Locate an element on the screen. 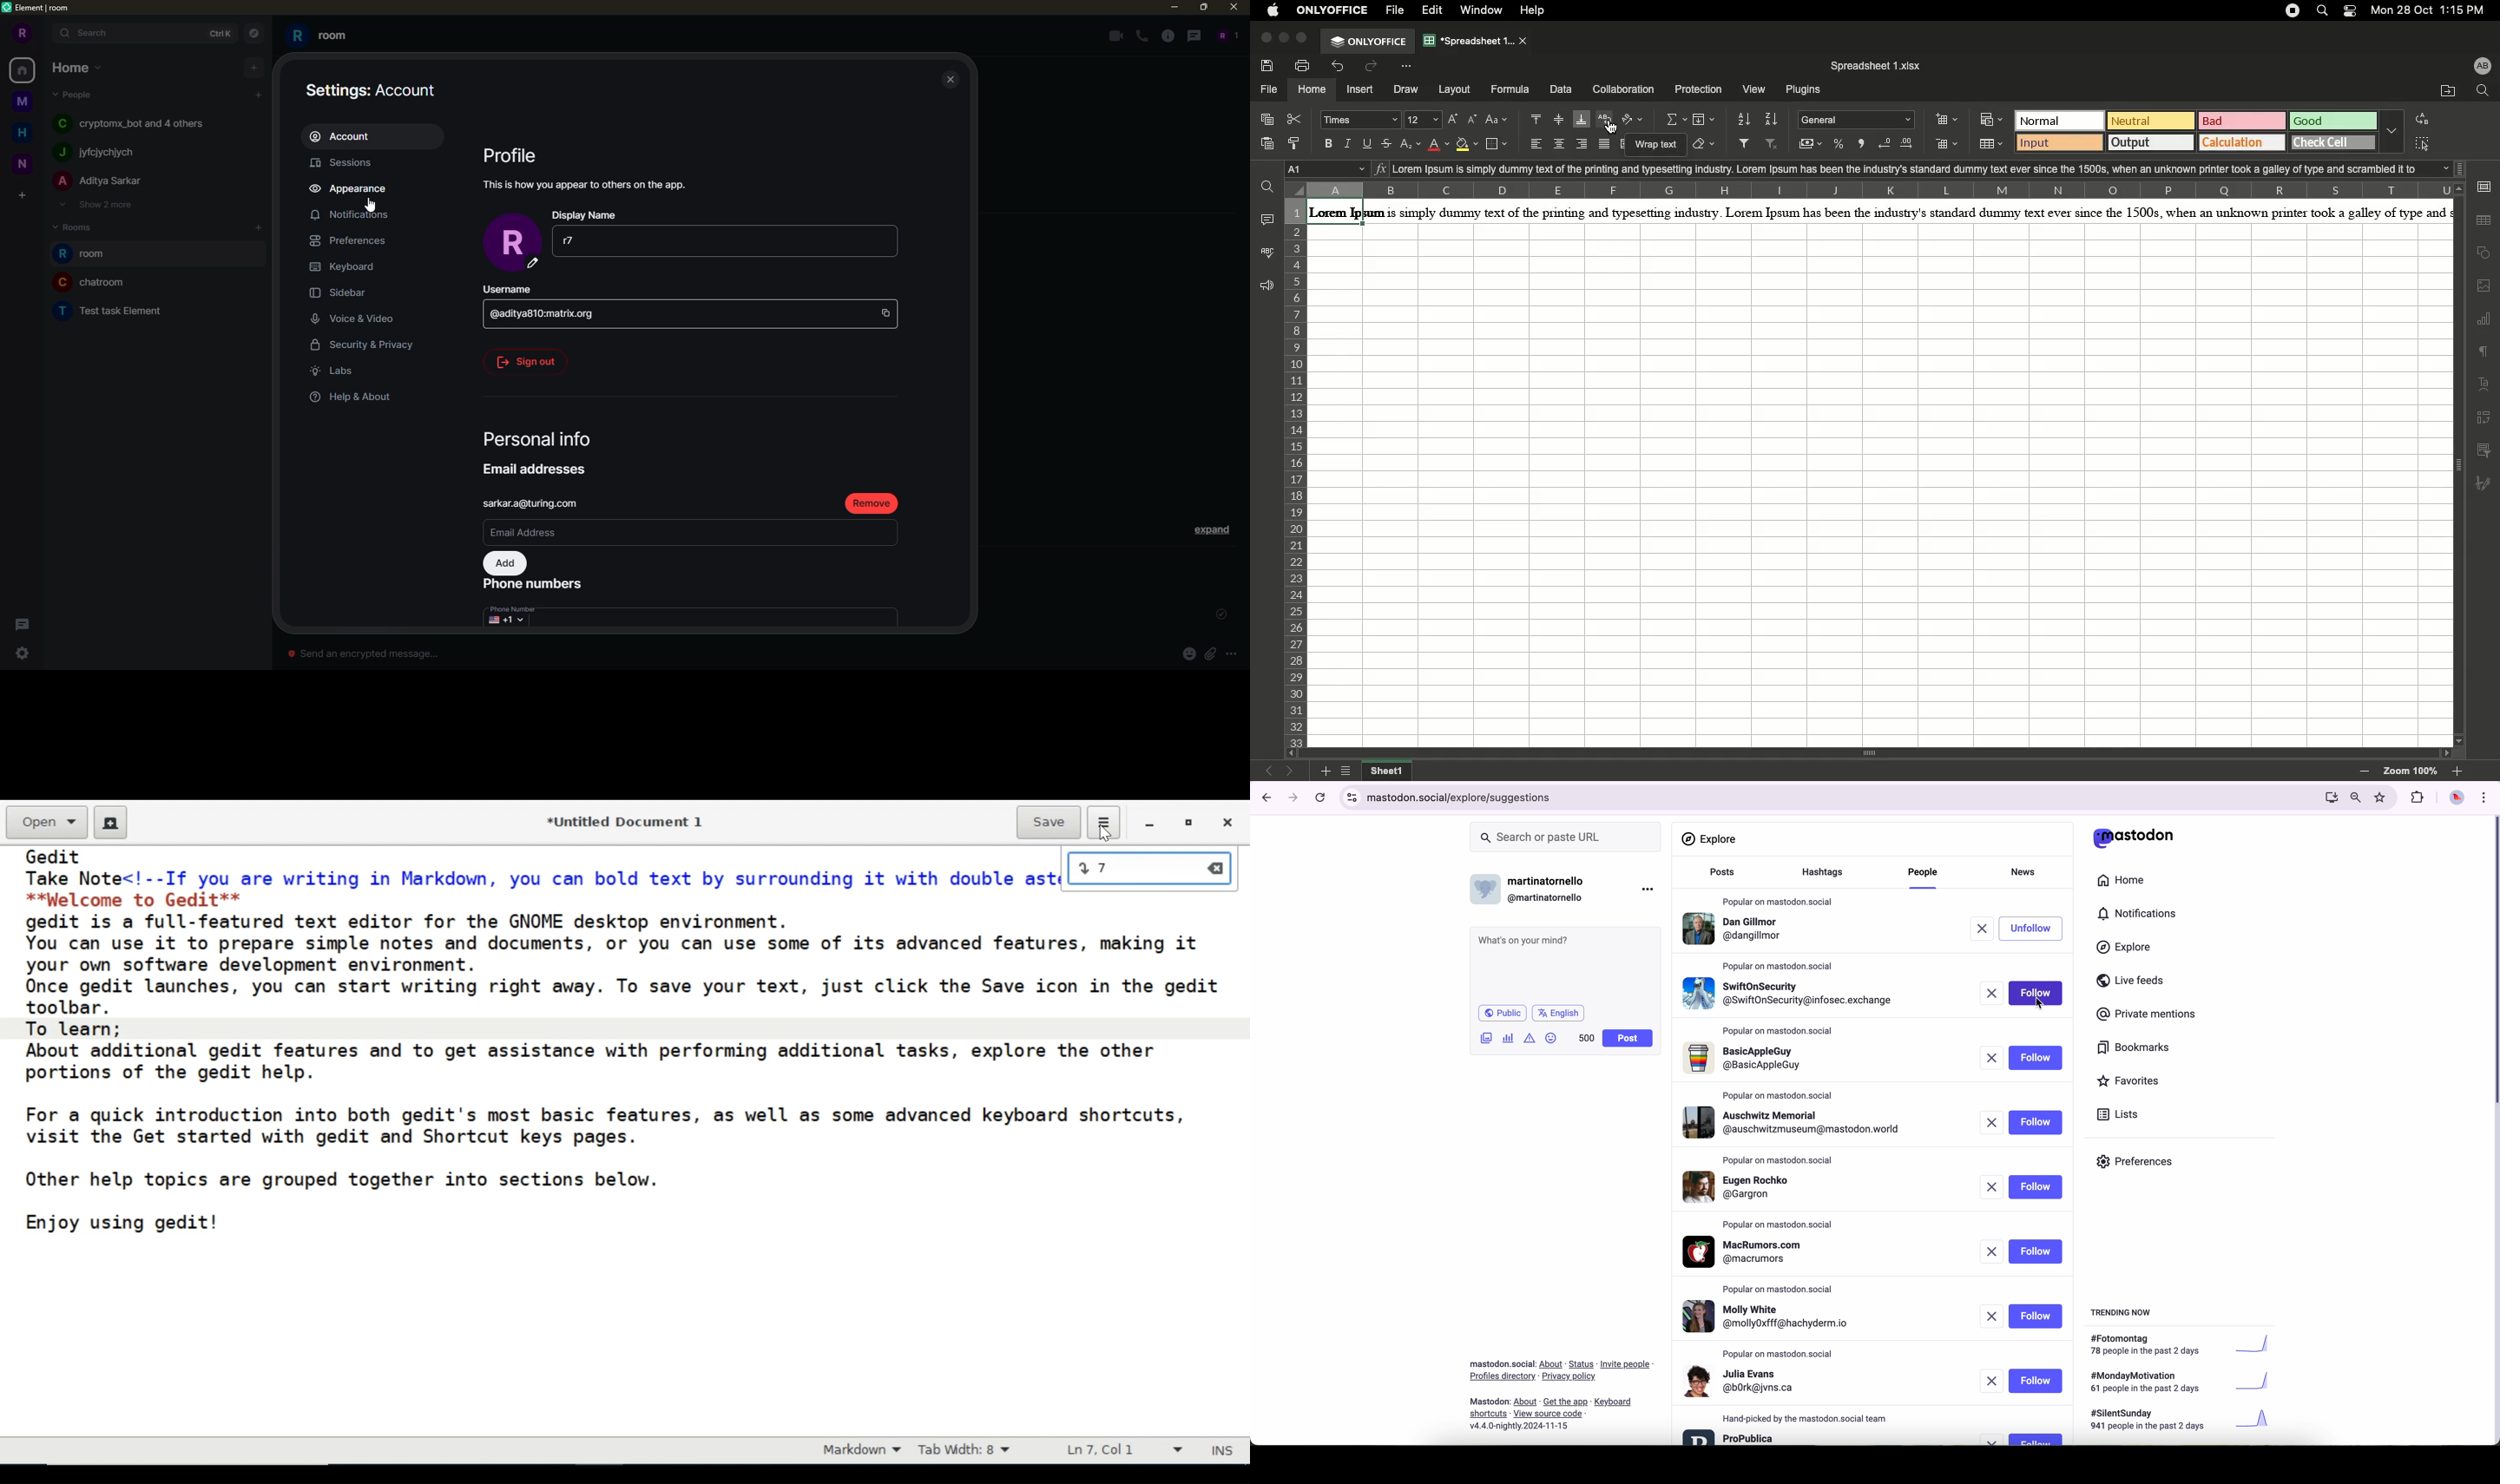  #fotomontag is located at coordinates (2187, 1345).